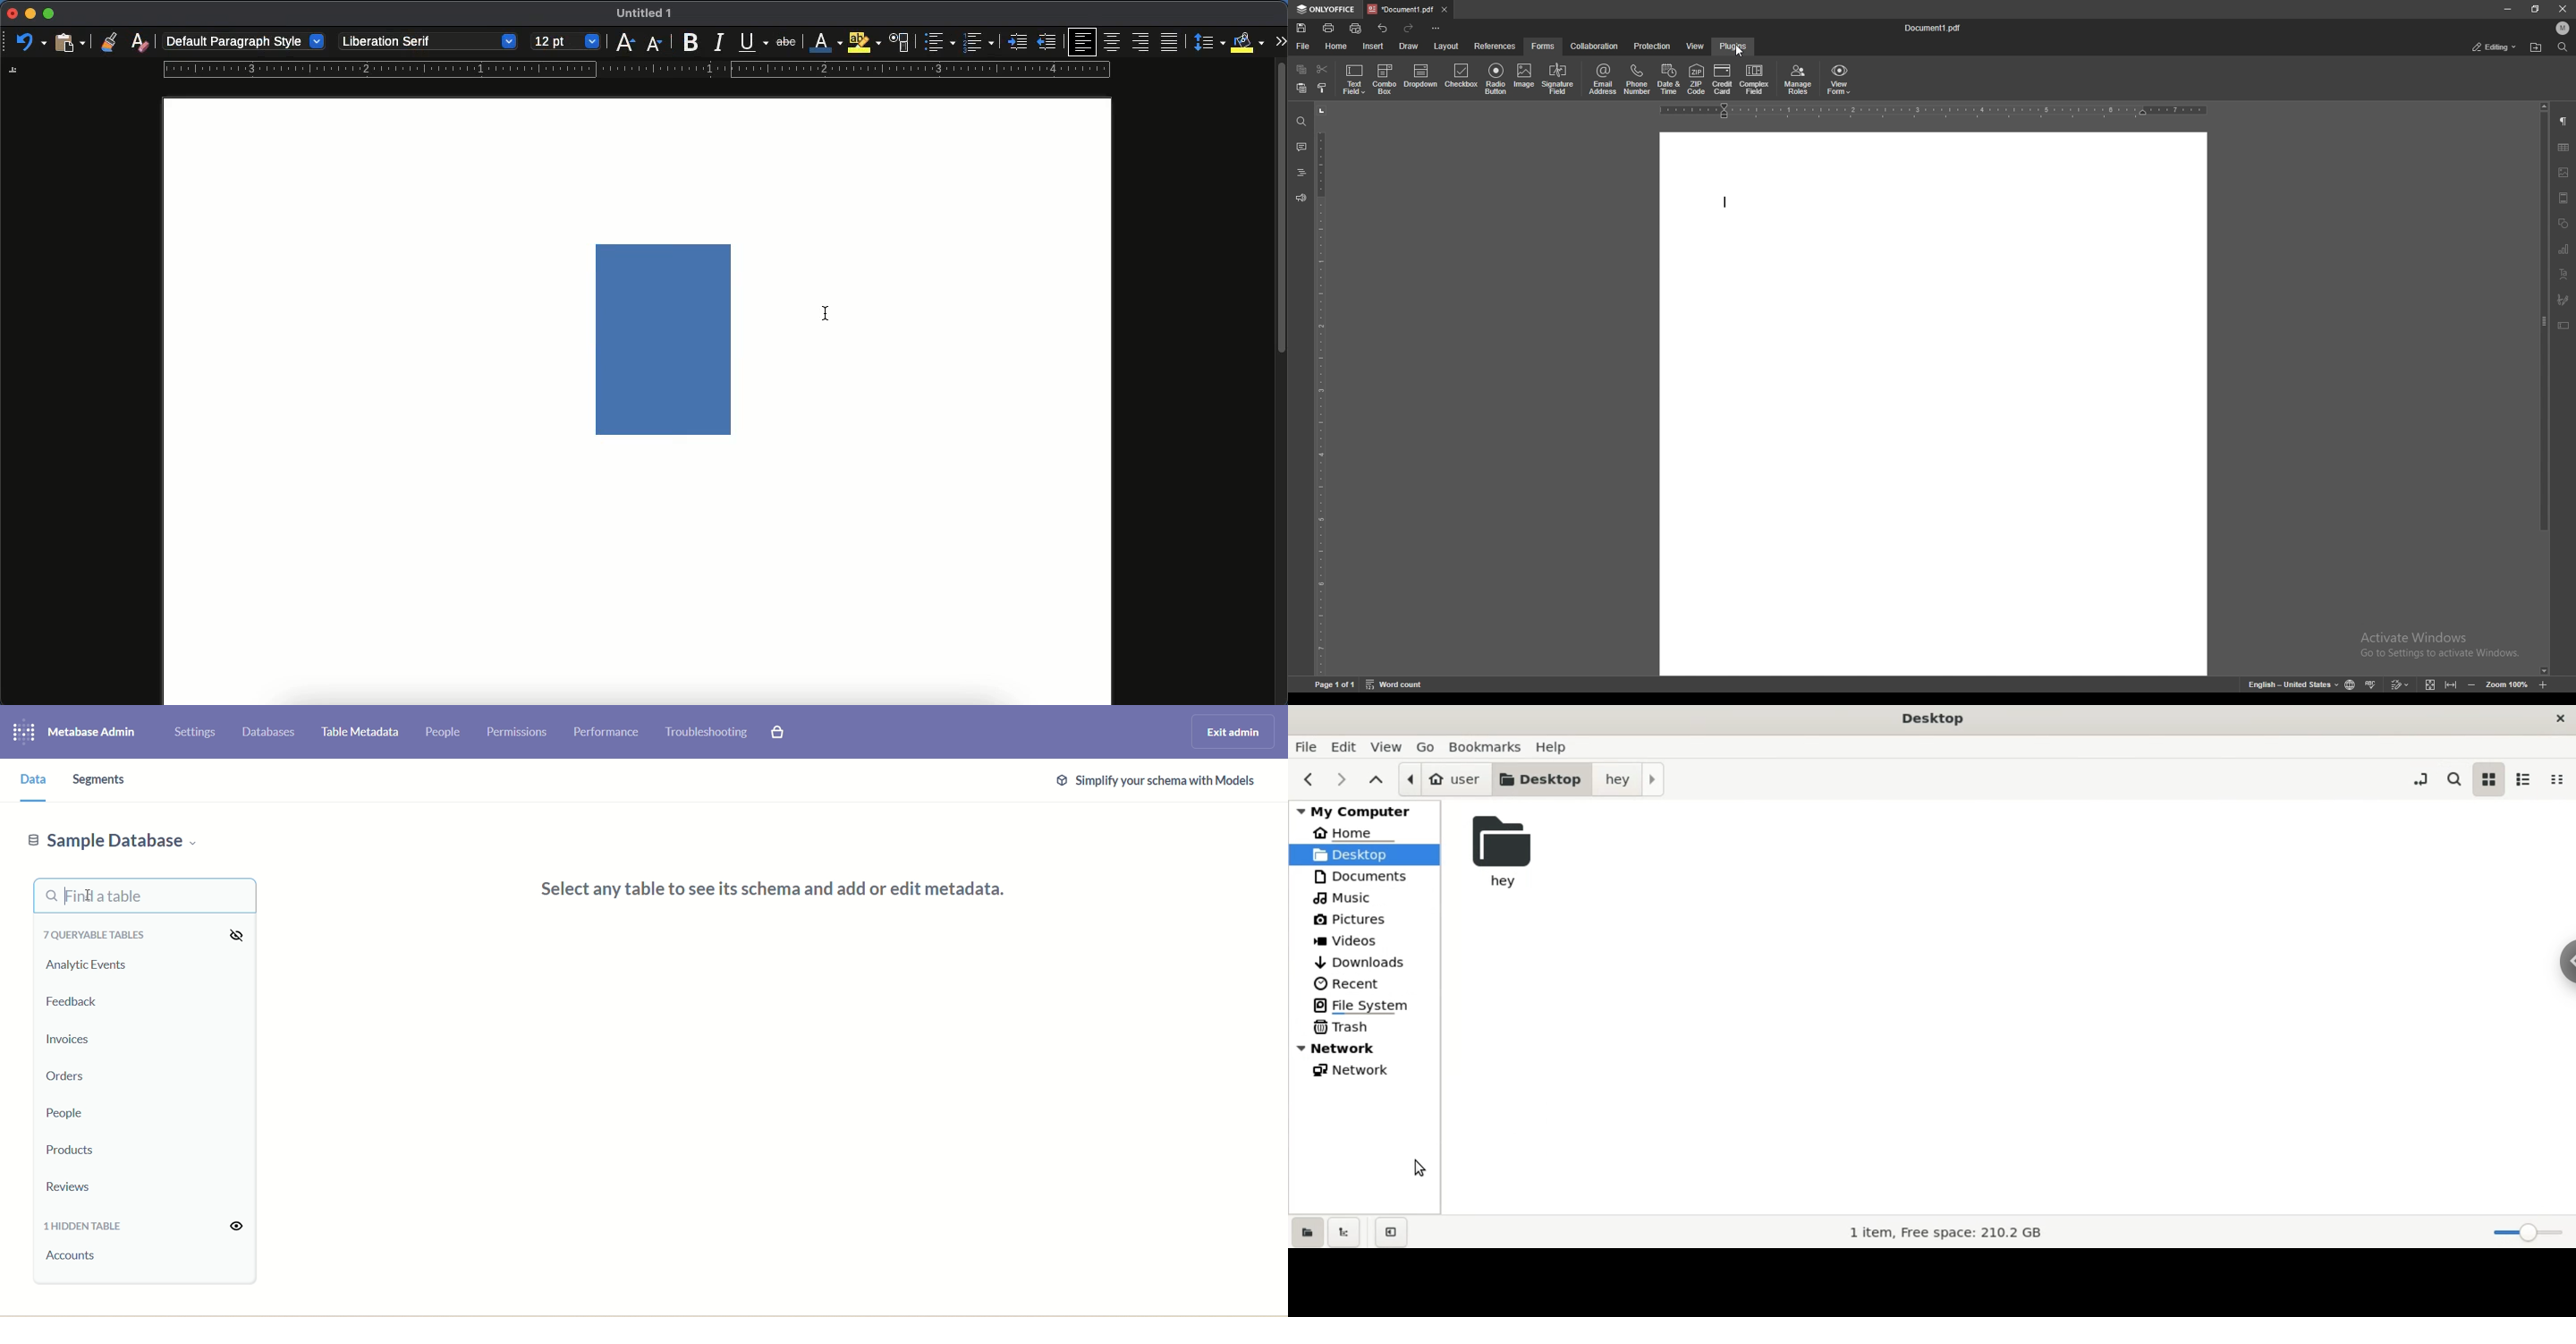 This screenshot has height=1344, width=2576. I want to click on numbered list, so click(978, 44).